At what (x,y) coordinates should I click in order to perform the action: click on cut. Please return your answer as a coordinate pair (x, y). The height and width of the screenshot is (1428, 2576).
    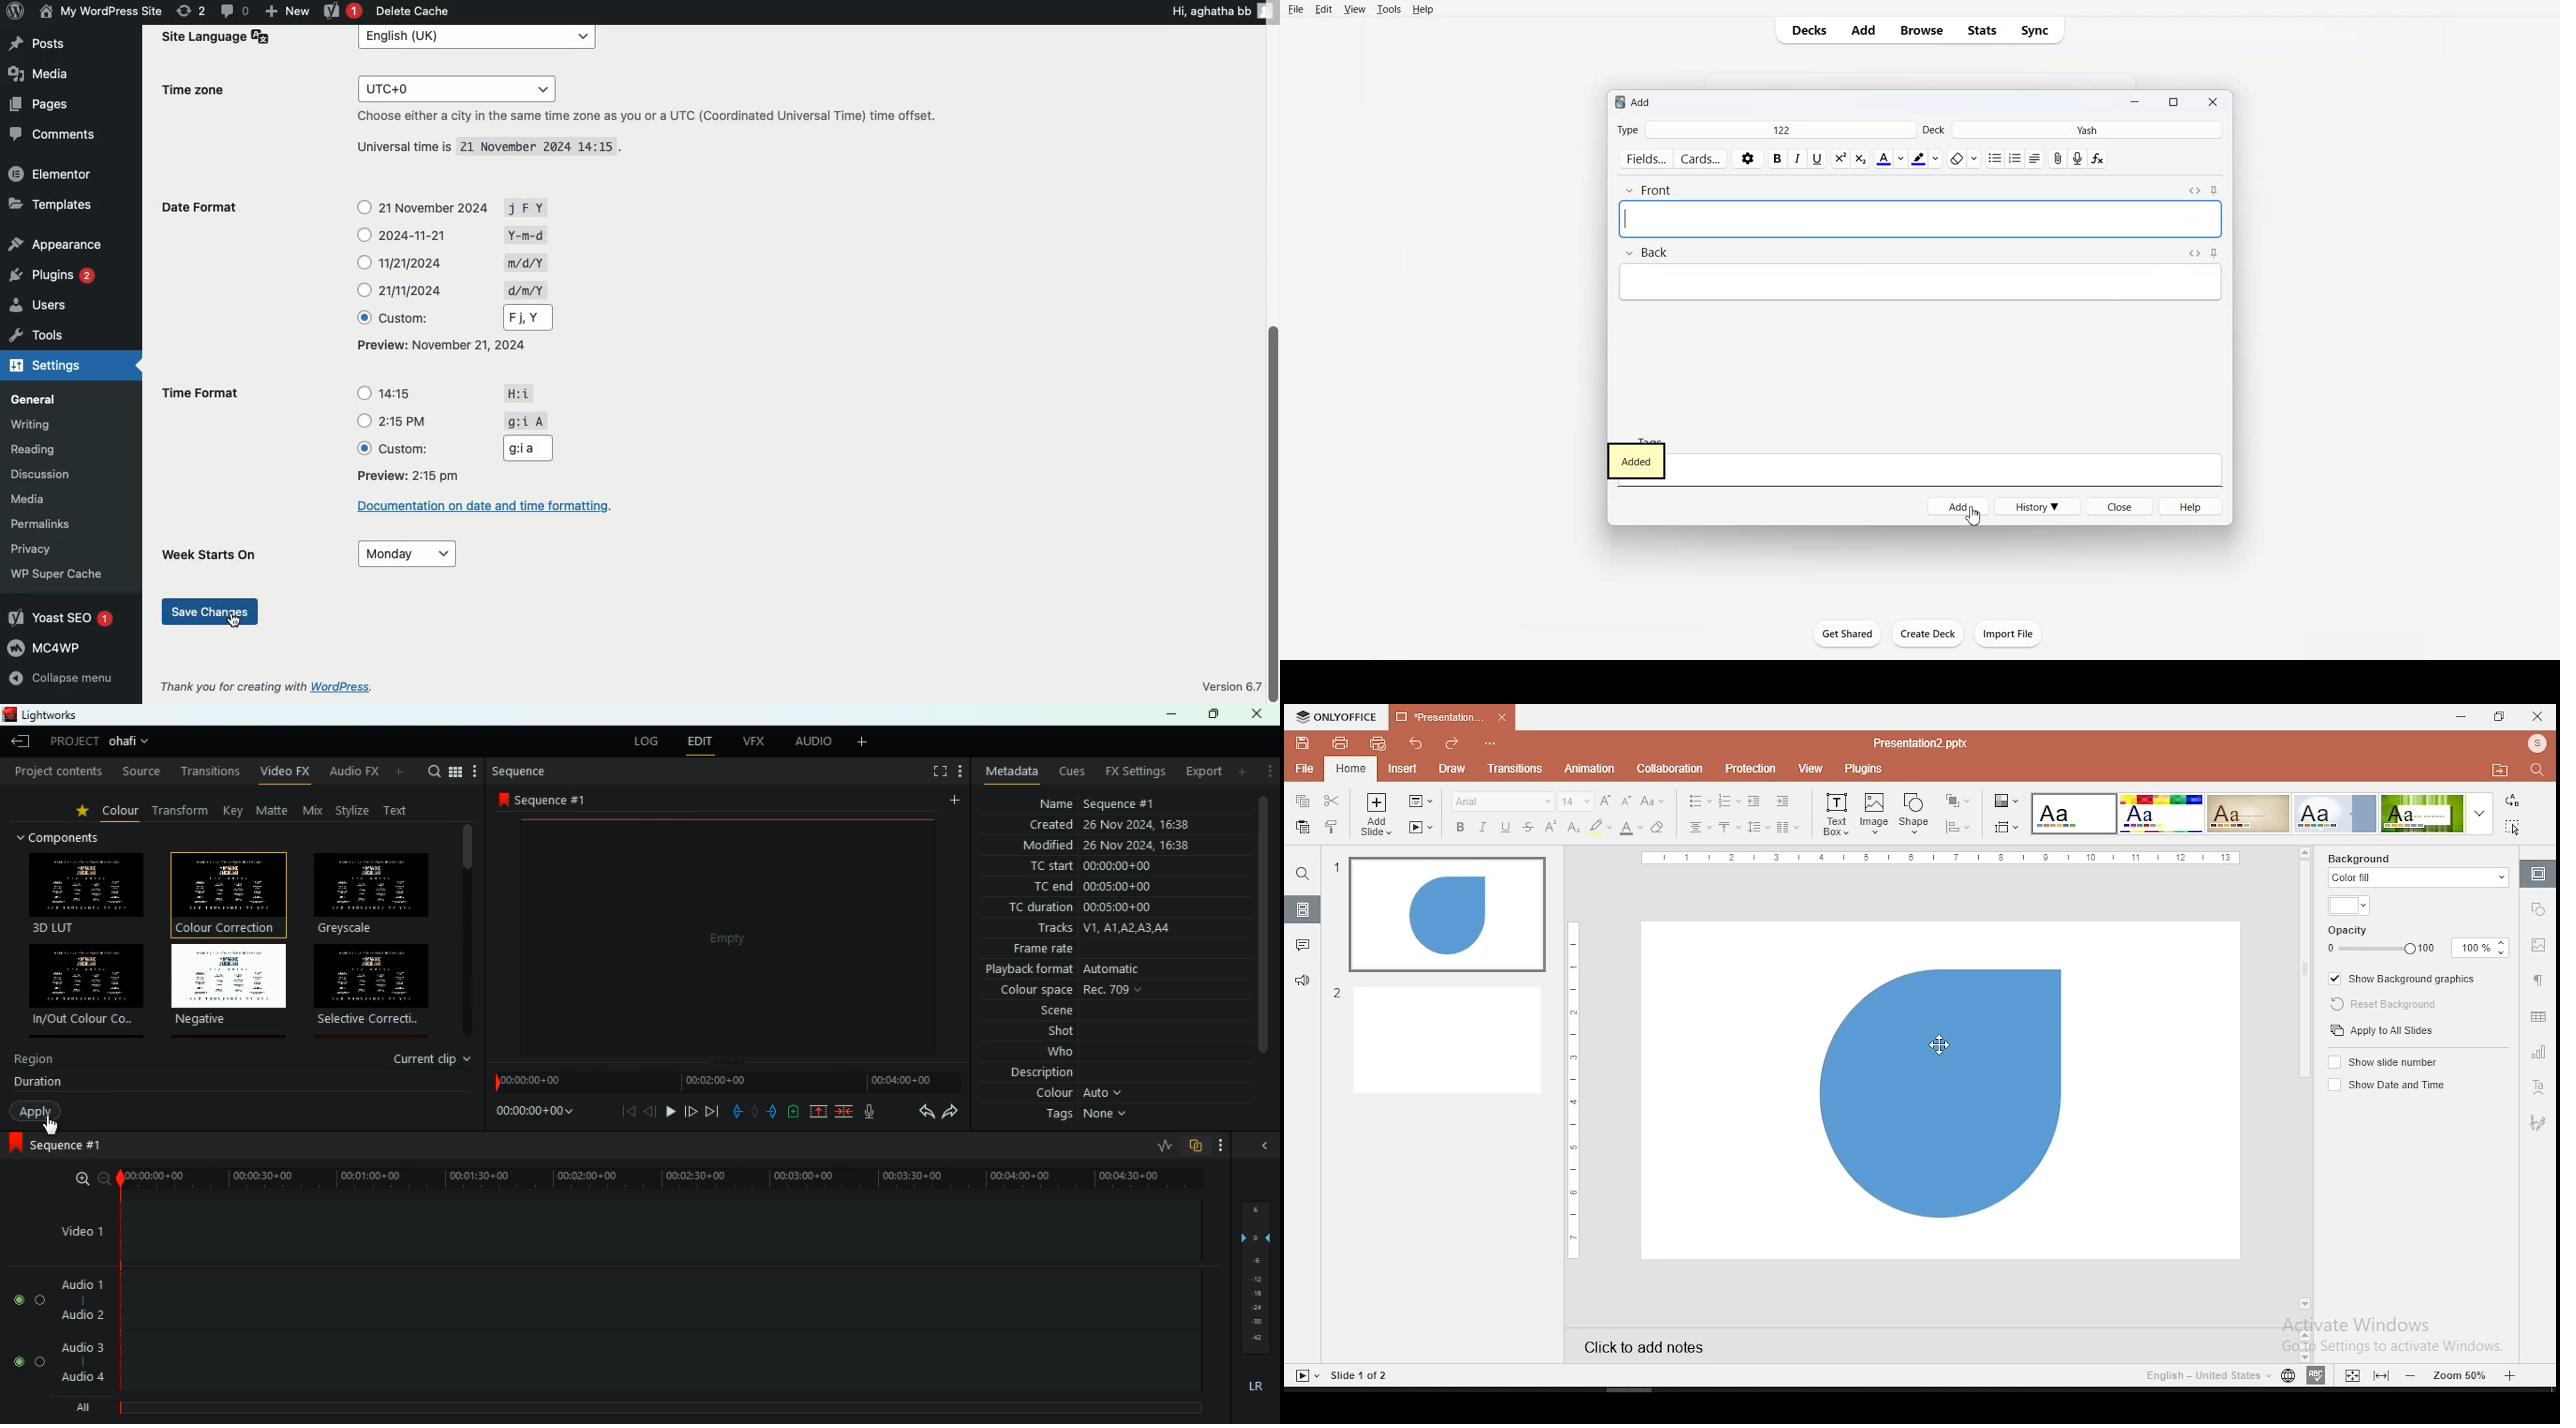
    Looking at the image, I should click on (1331, 802).